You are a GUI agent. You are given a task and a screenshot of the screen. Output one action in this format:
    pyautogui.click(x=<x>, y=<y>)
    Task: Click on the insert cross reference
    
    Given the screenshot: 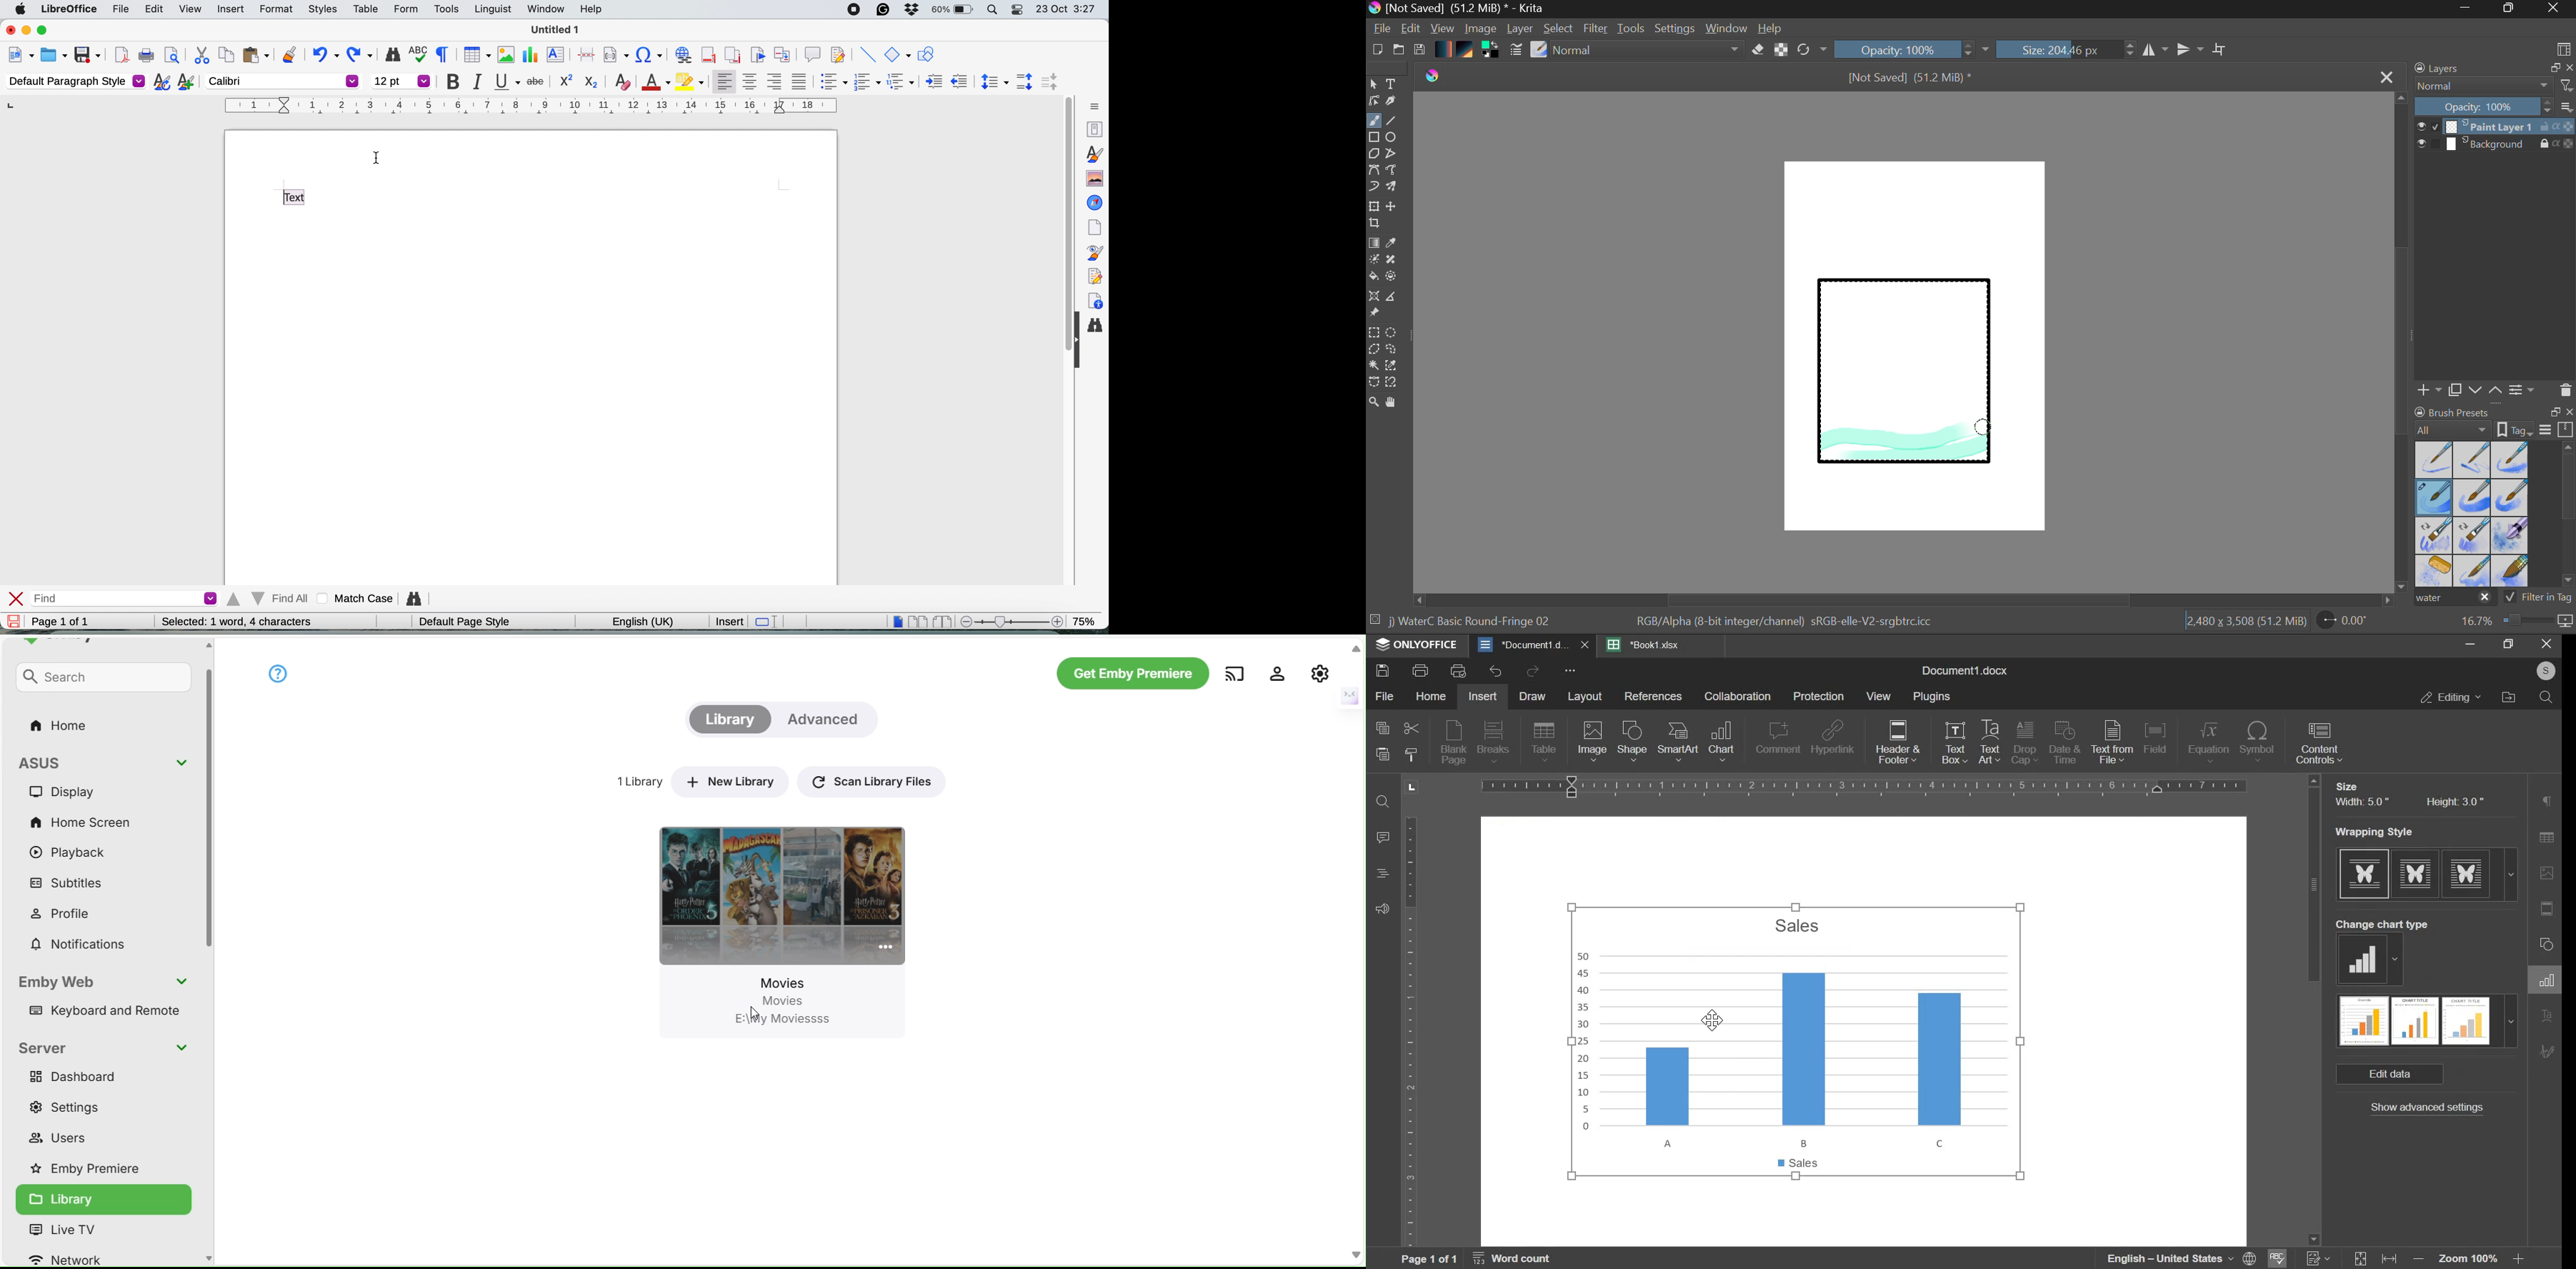 What is the action you would take?
    pyautogui.click(x=784, y=55)
    